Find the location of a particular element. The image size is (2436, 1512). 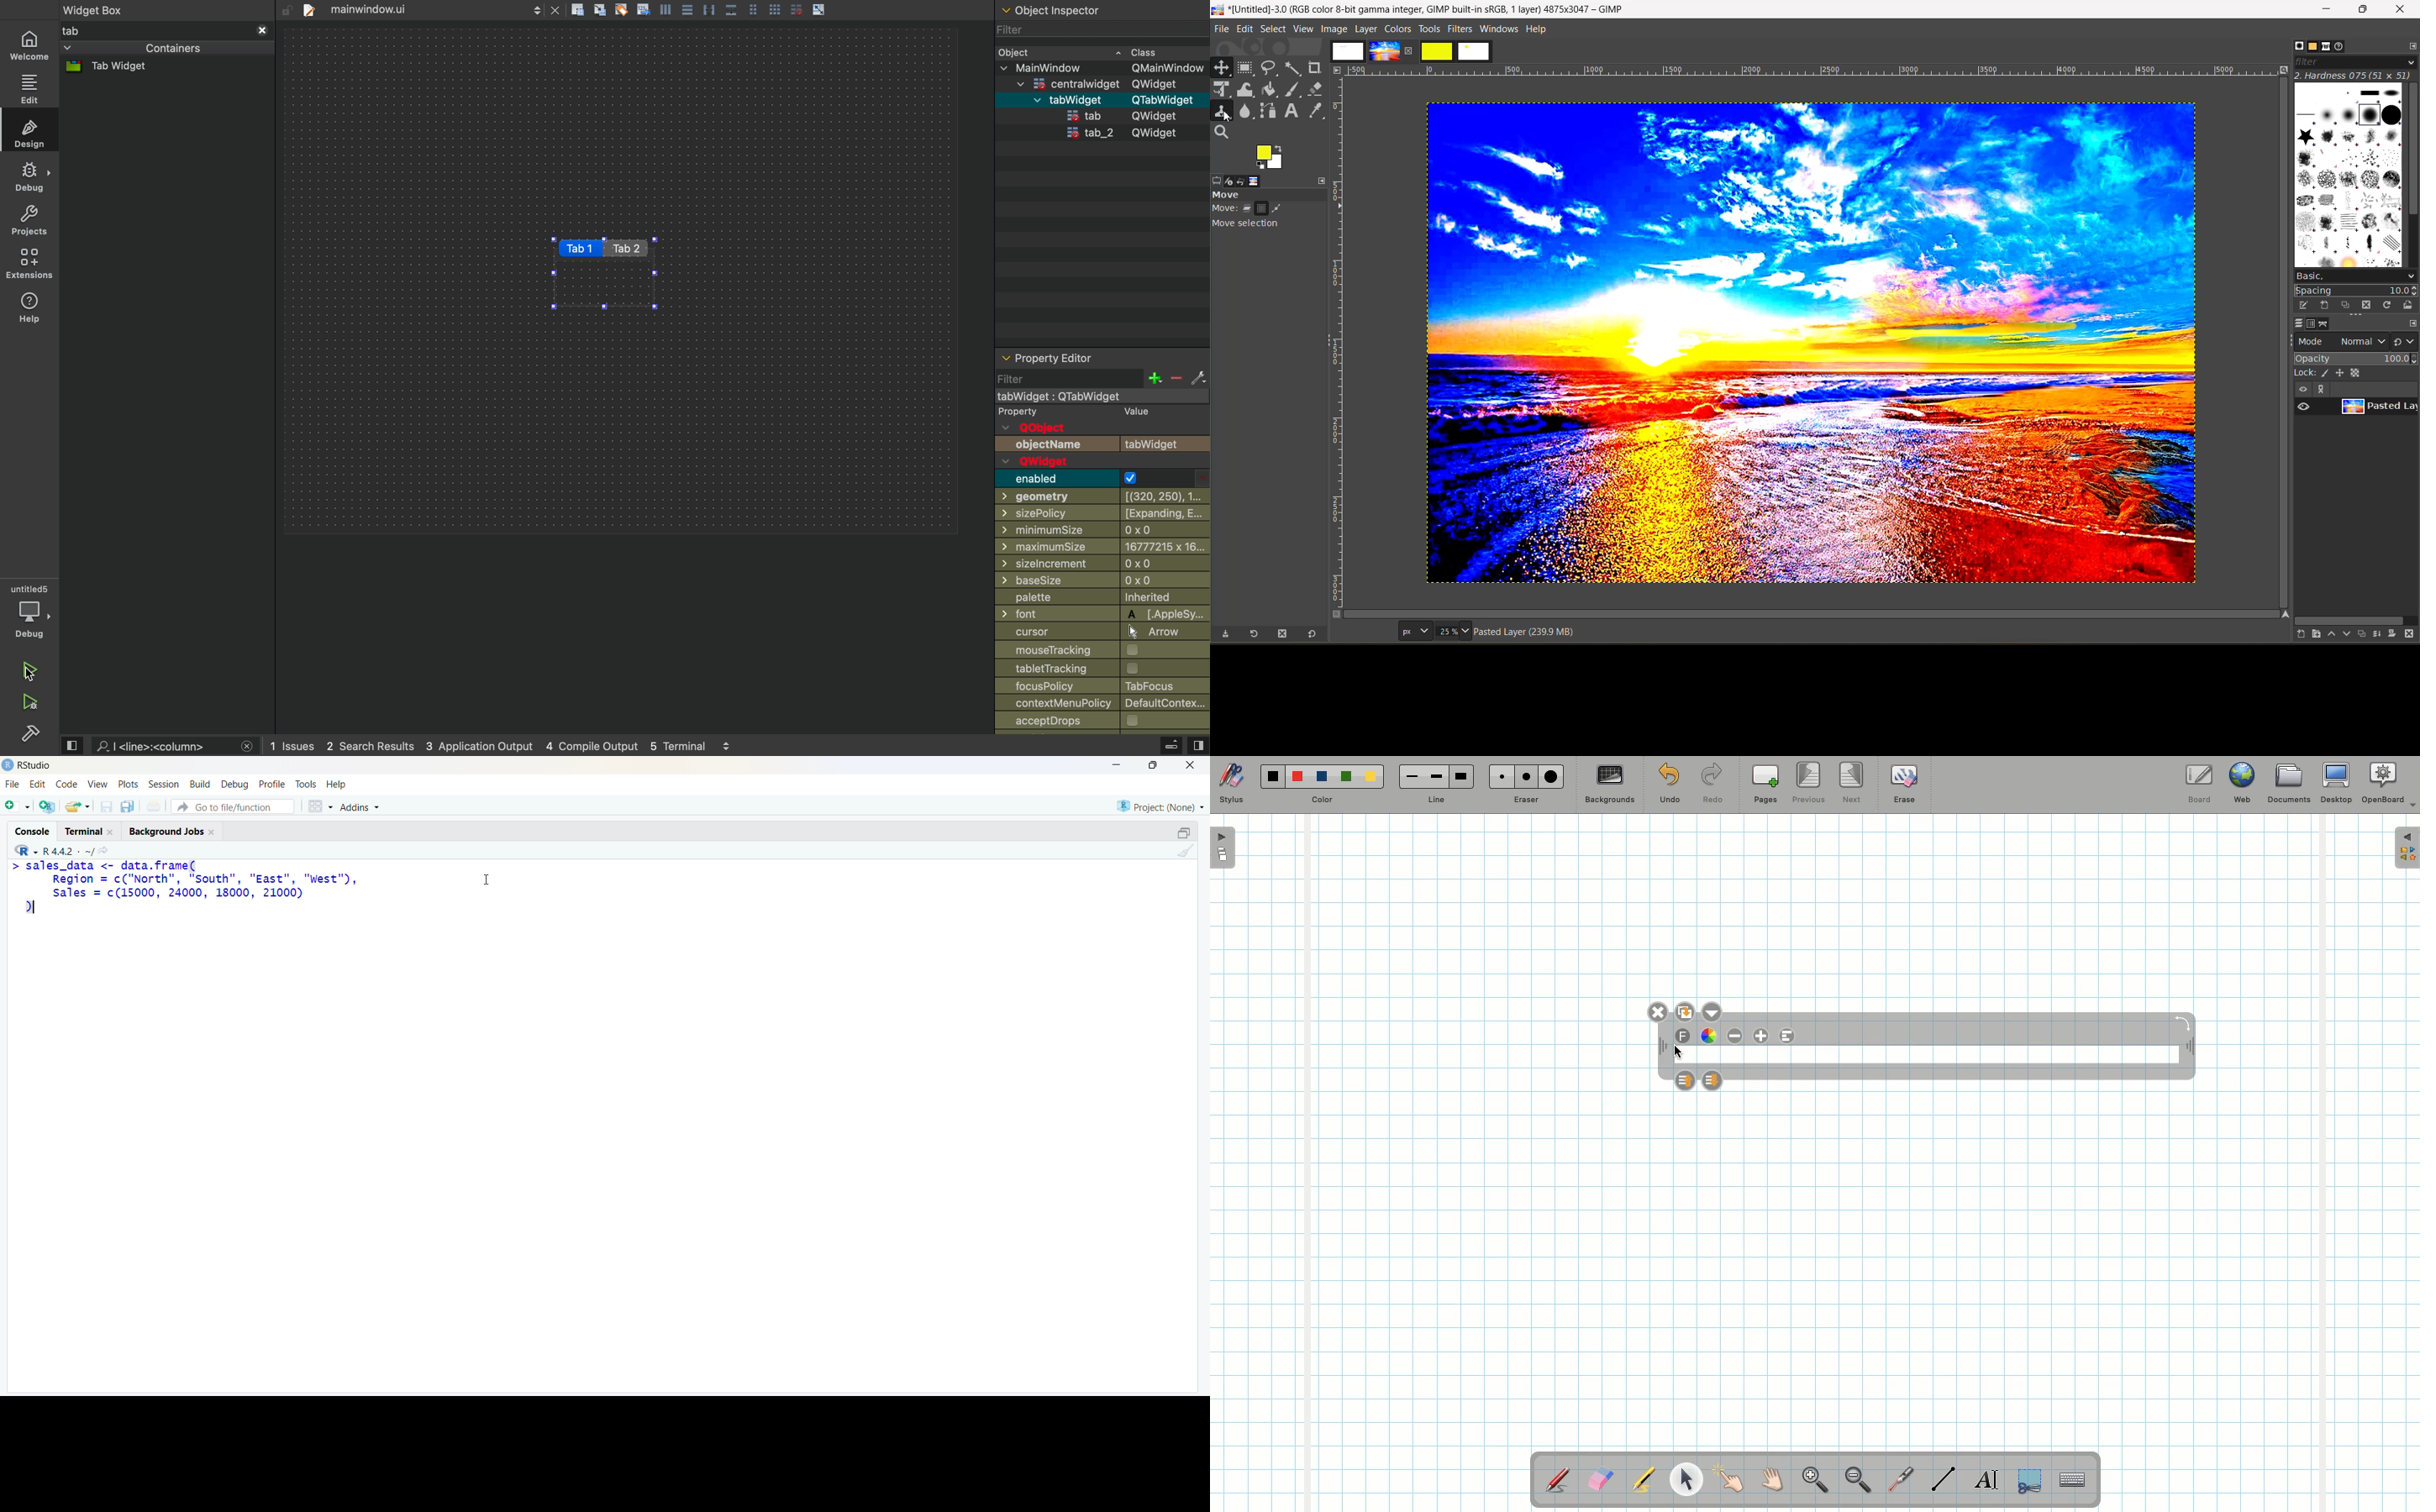

Terminal is located at coordinates (86, 830).